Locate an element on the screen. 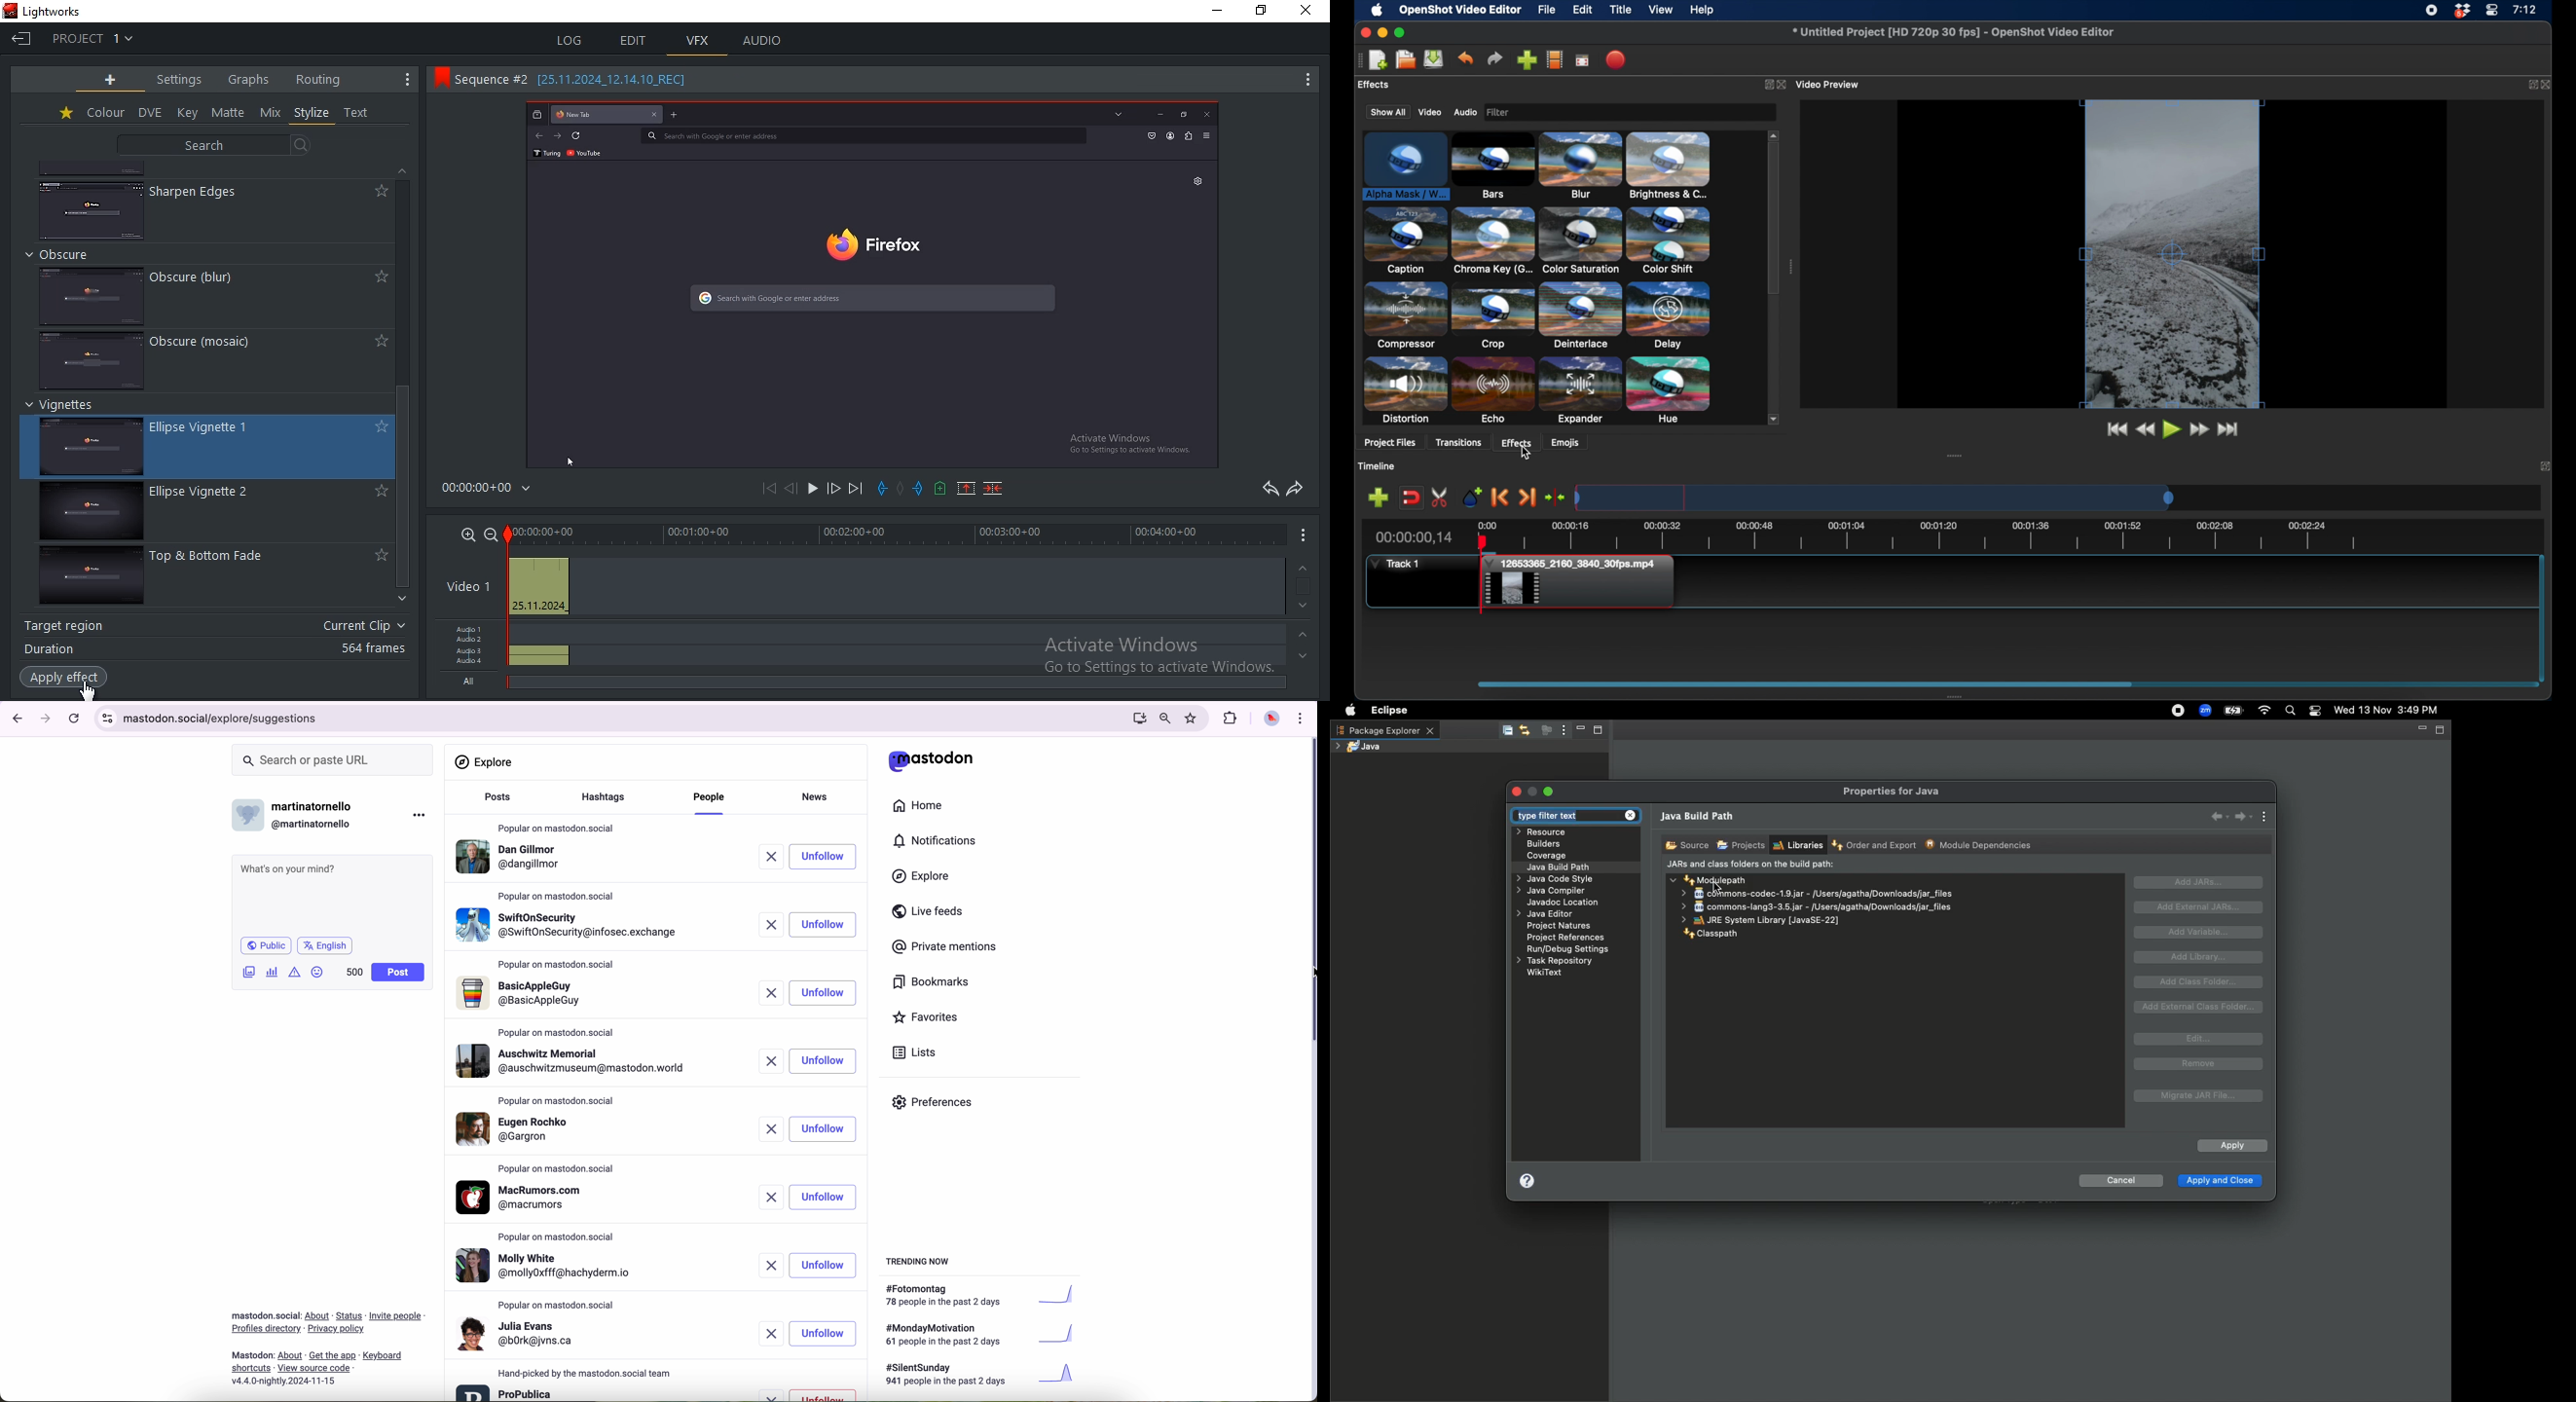 This screenshot has height=1428, width=2576. icon is located at coordinates (296, 972).